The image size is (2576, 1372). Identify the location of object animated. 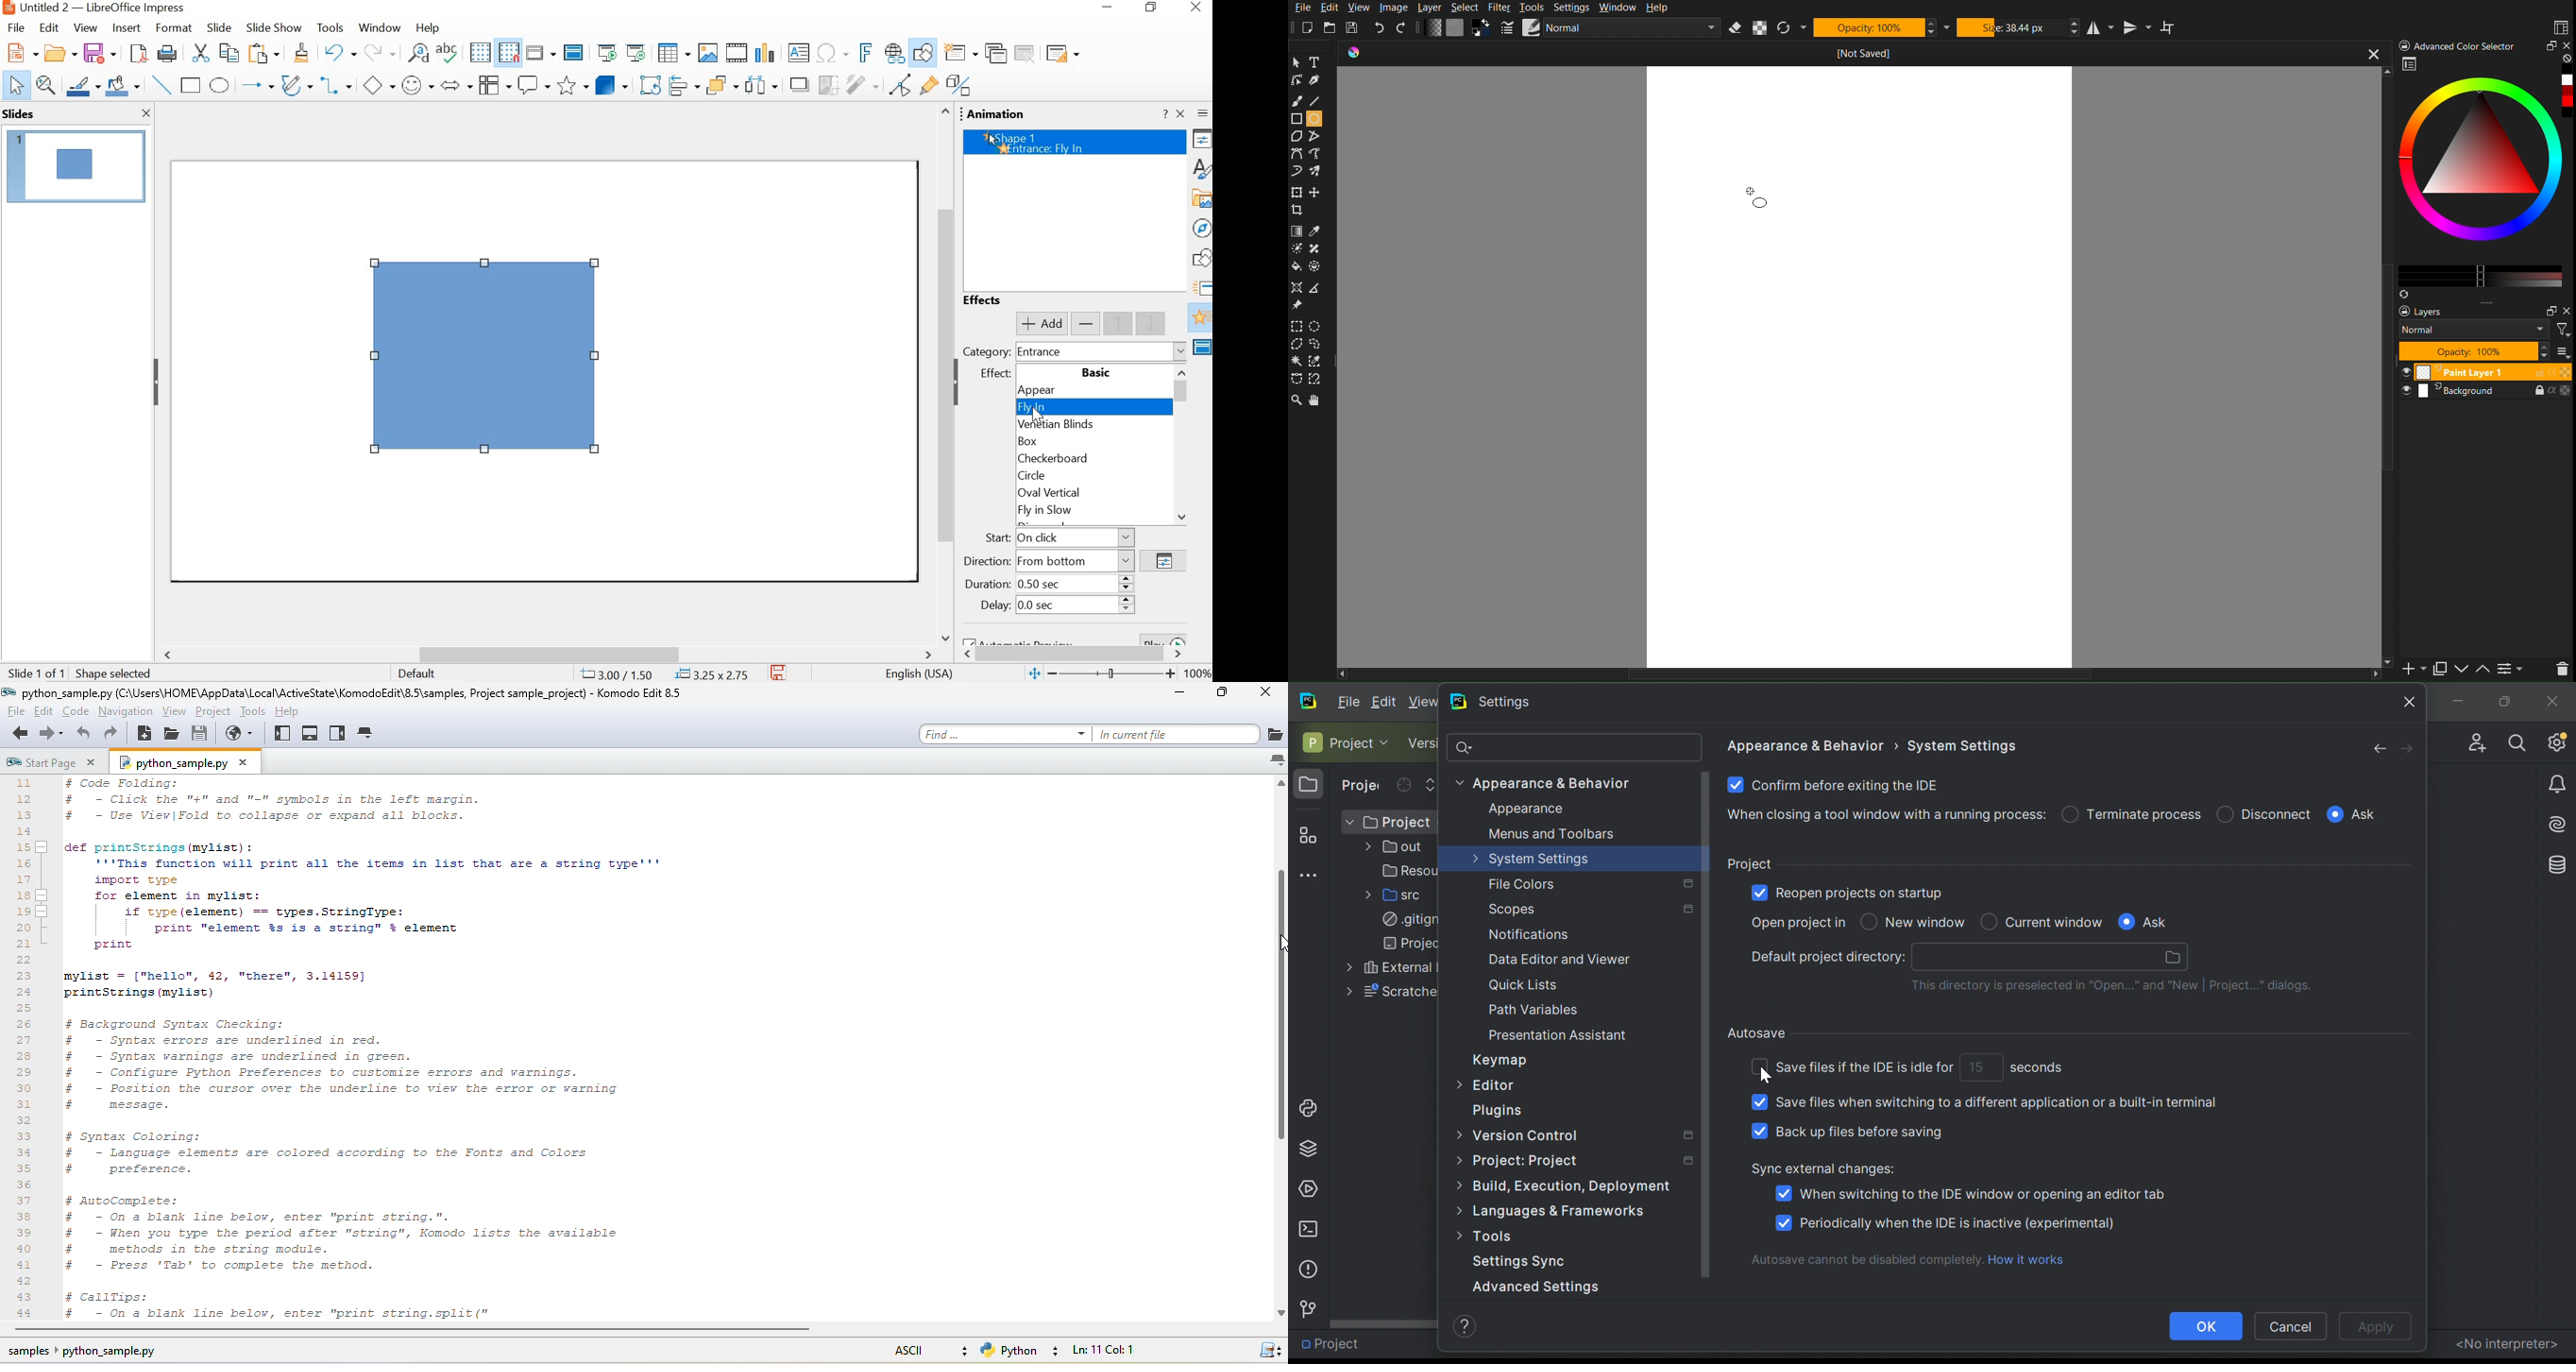
(484, 358).